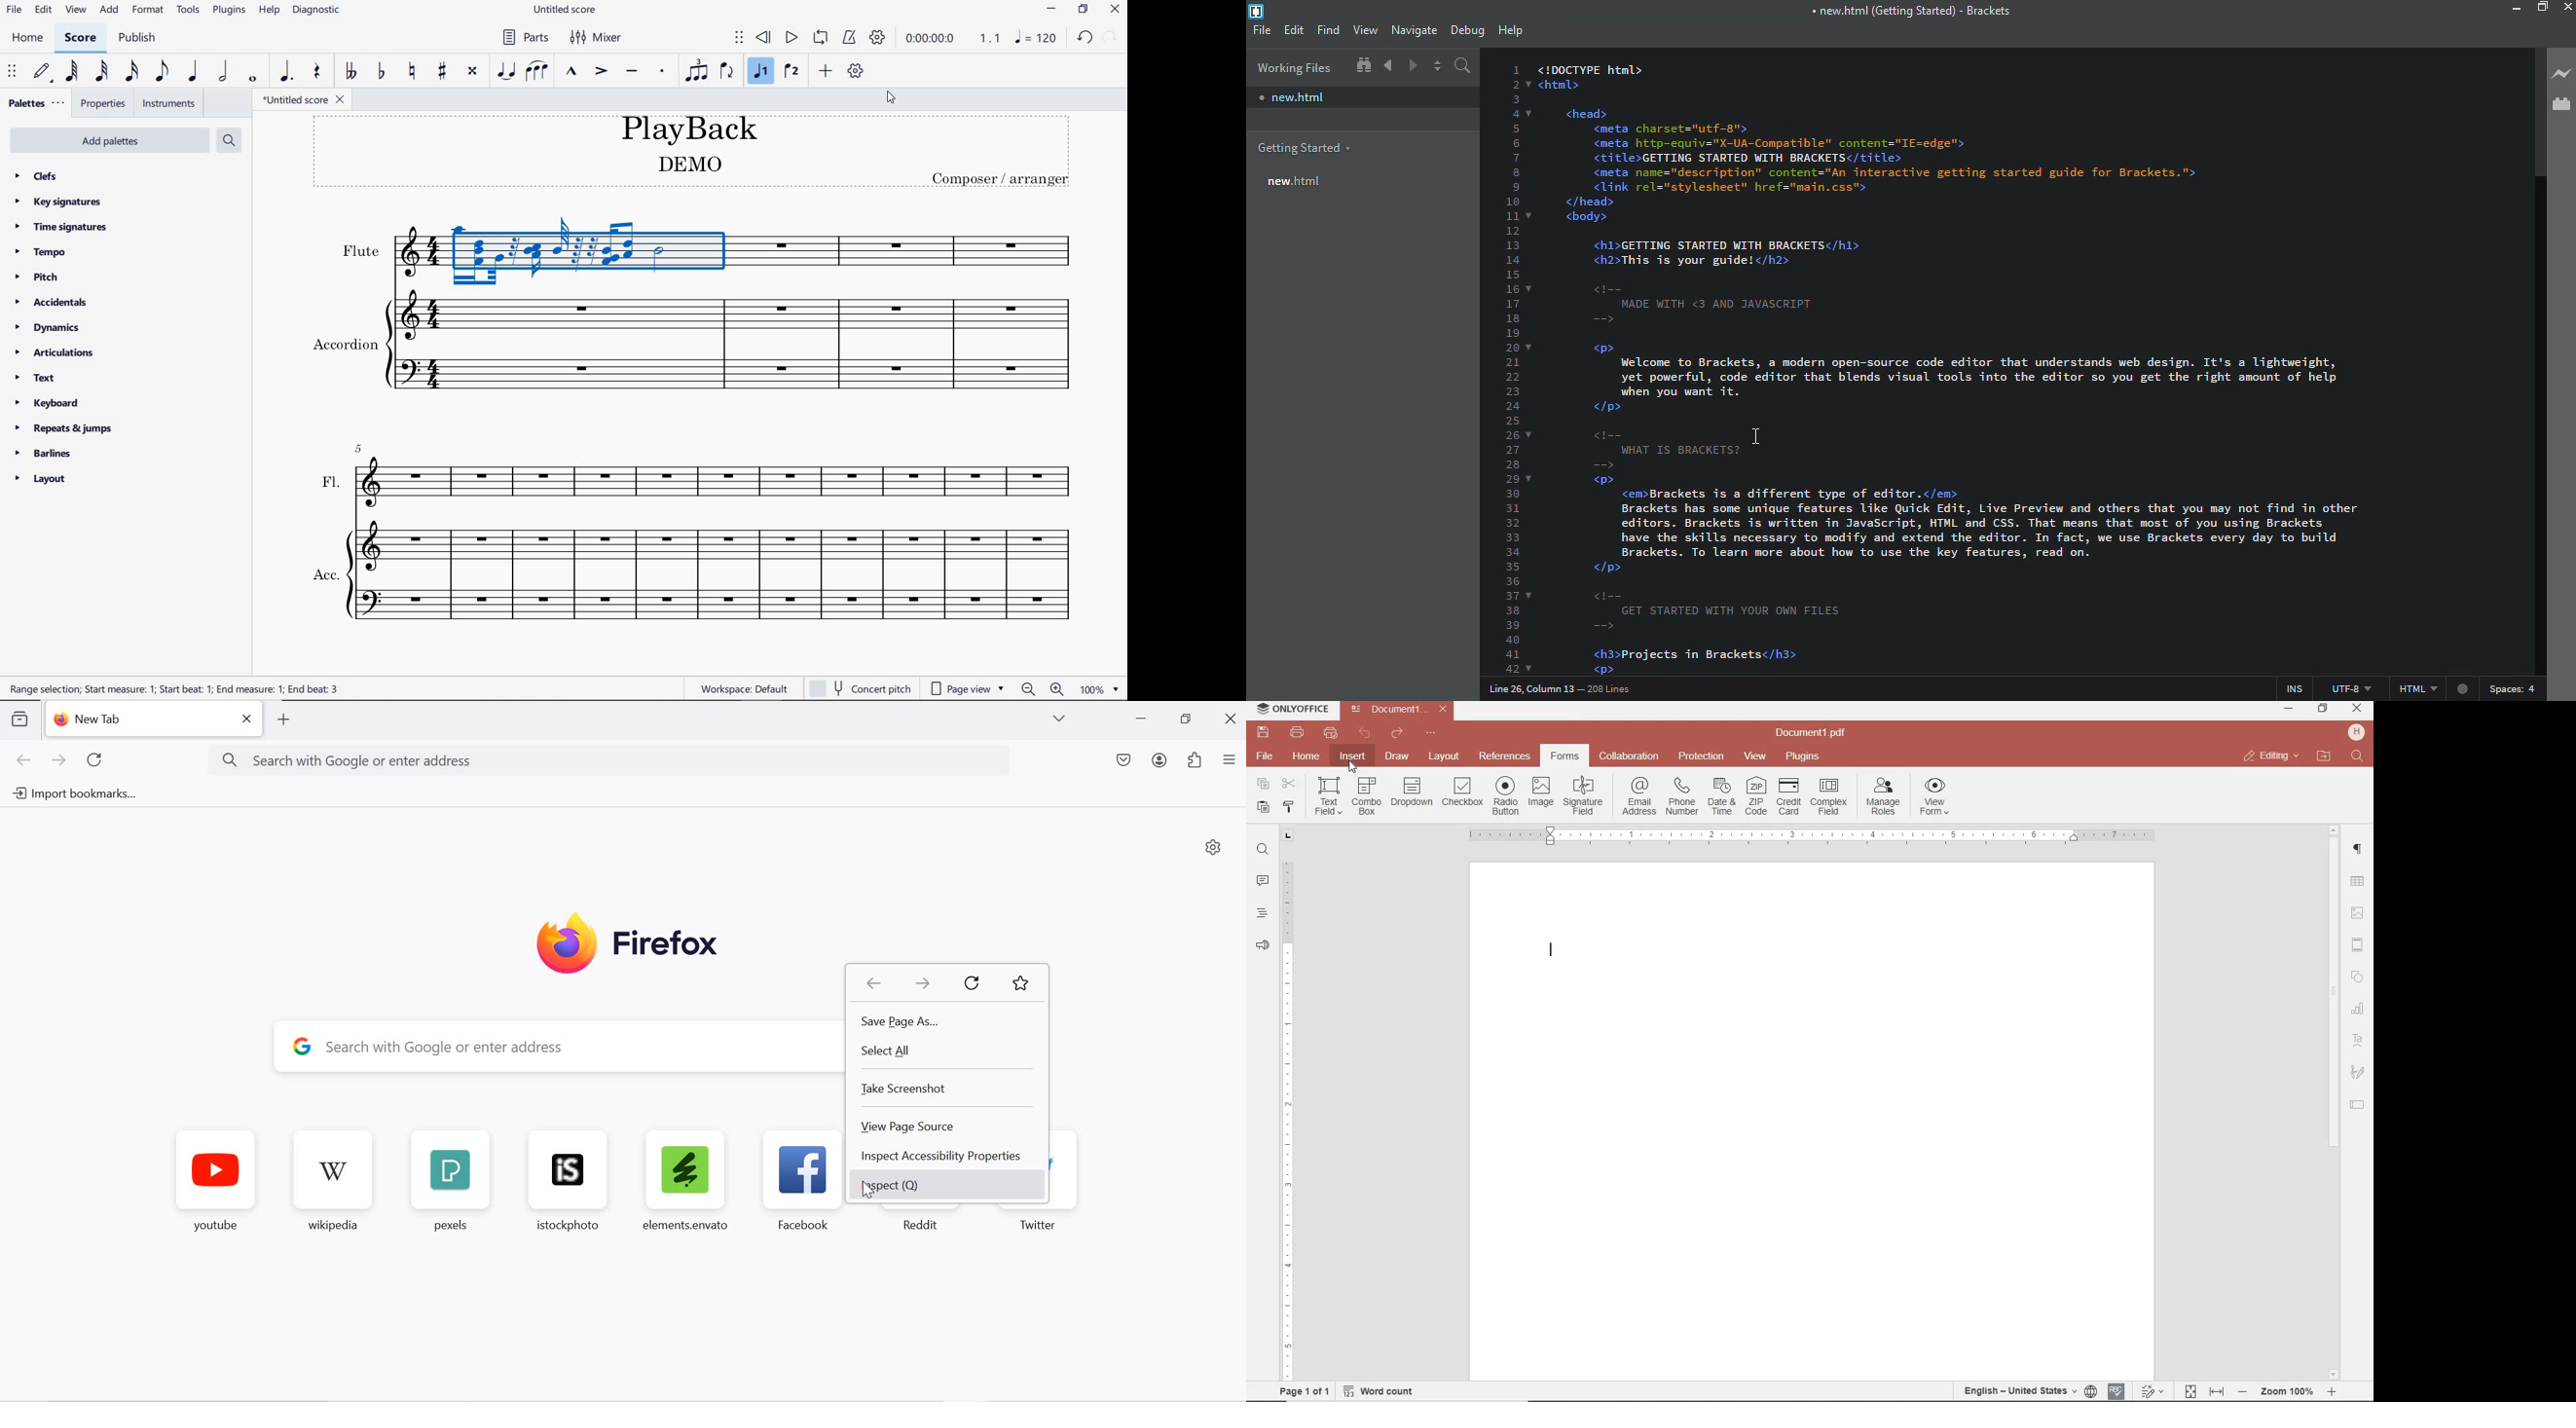 This screenshot has height=1428, width=2576. What do you see at coordinates (1758, 437) in the screenshot?
I see `cursor` at bounding box center [1758, 437].